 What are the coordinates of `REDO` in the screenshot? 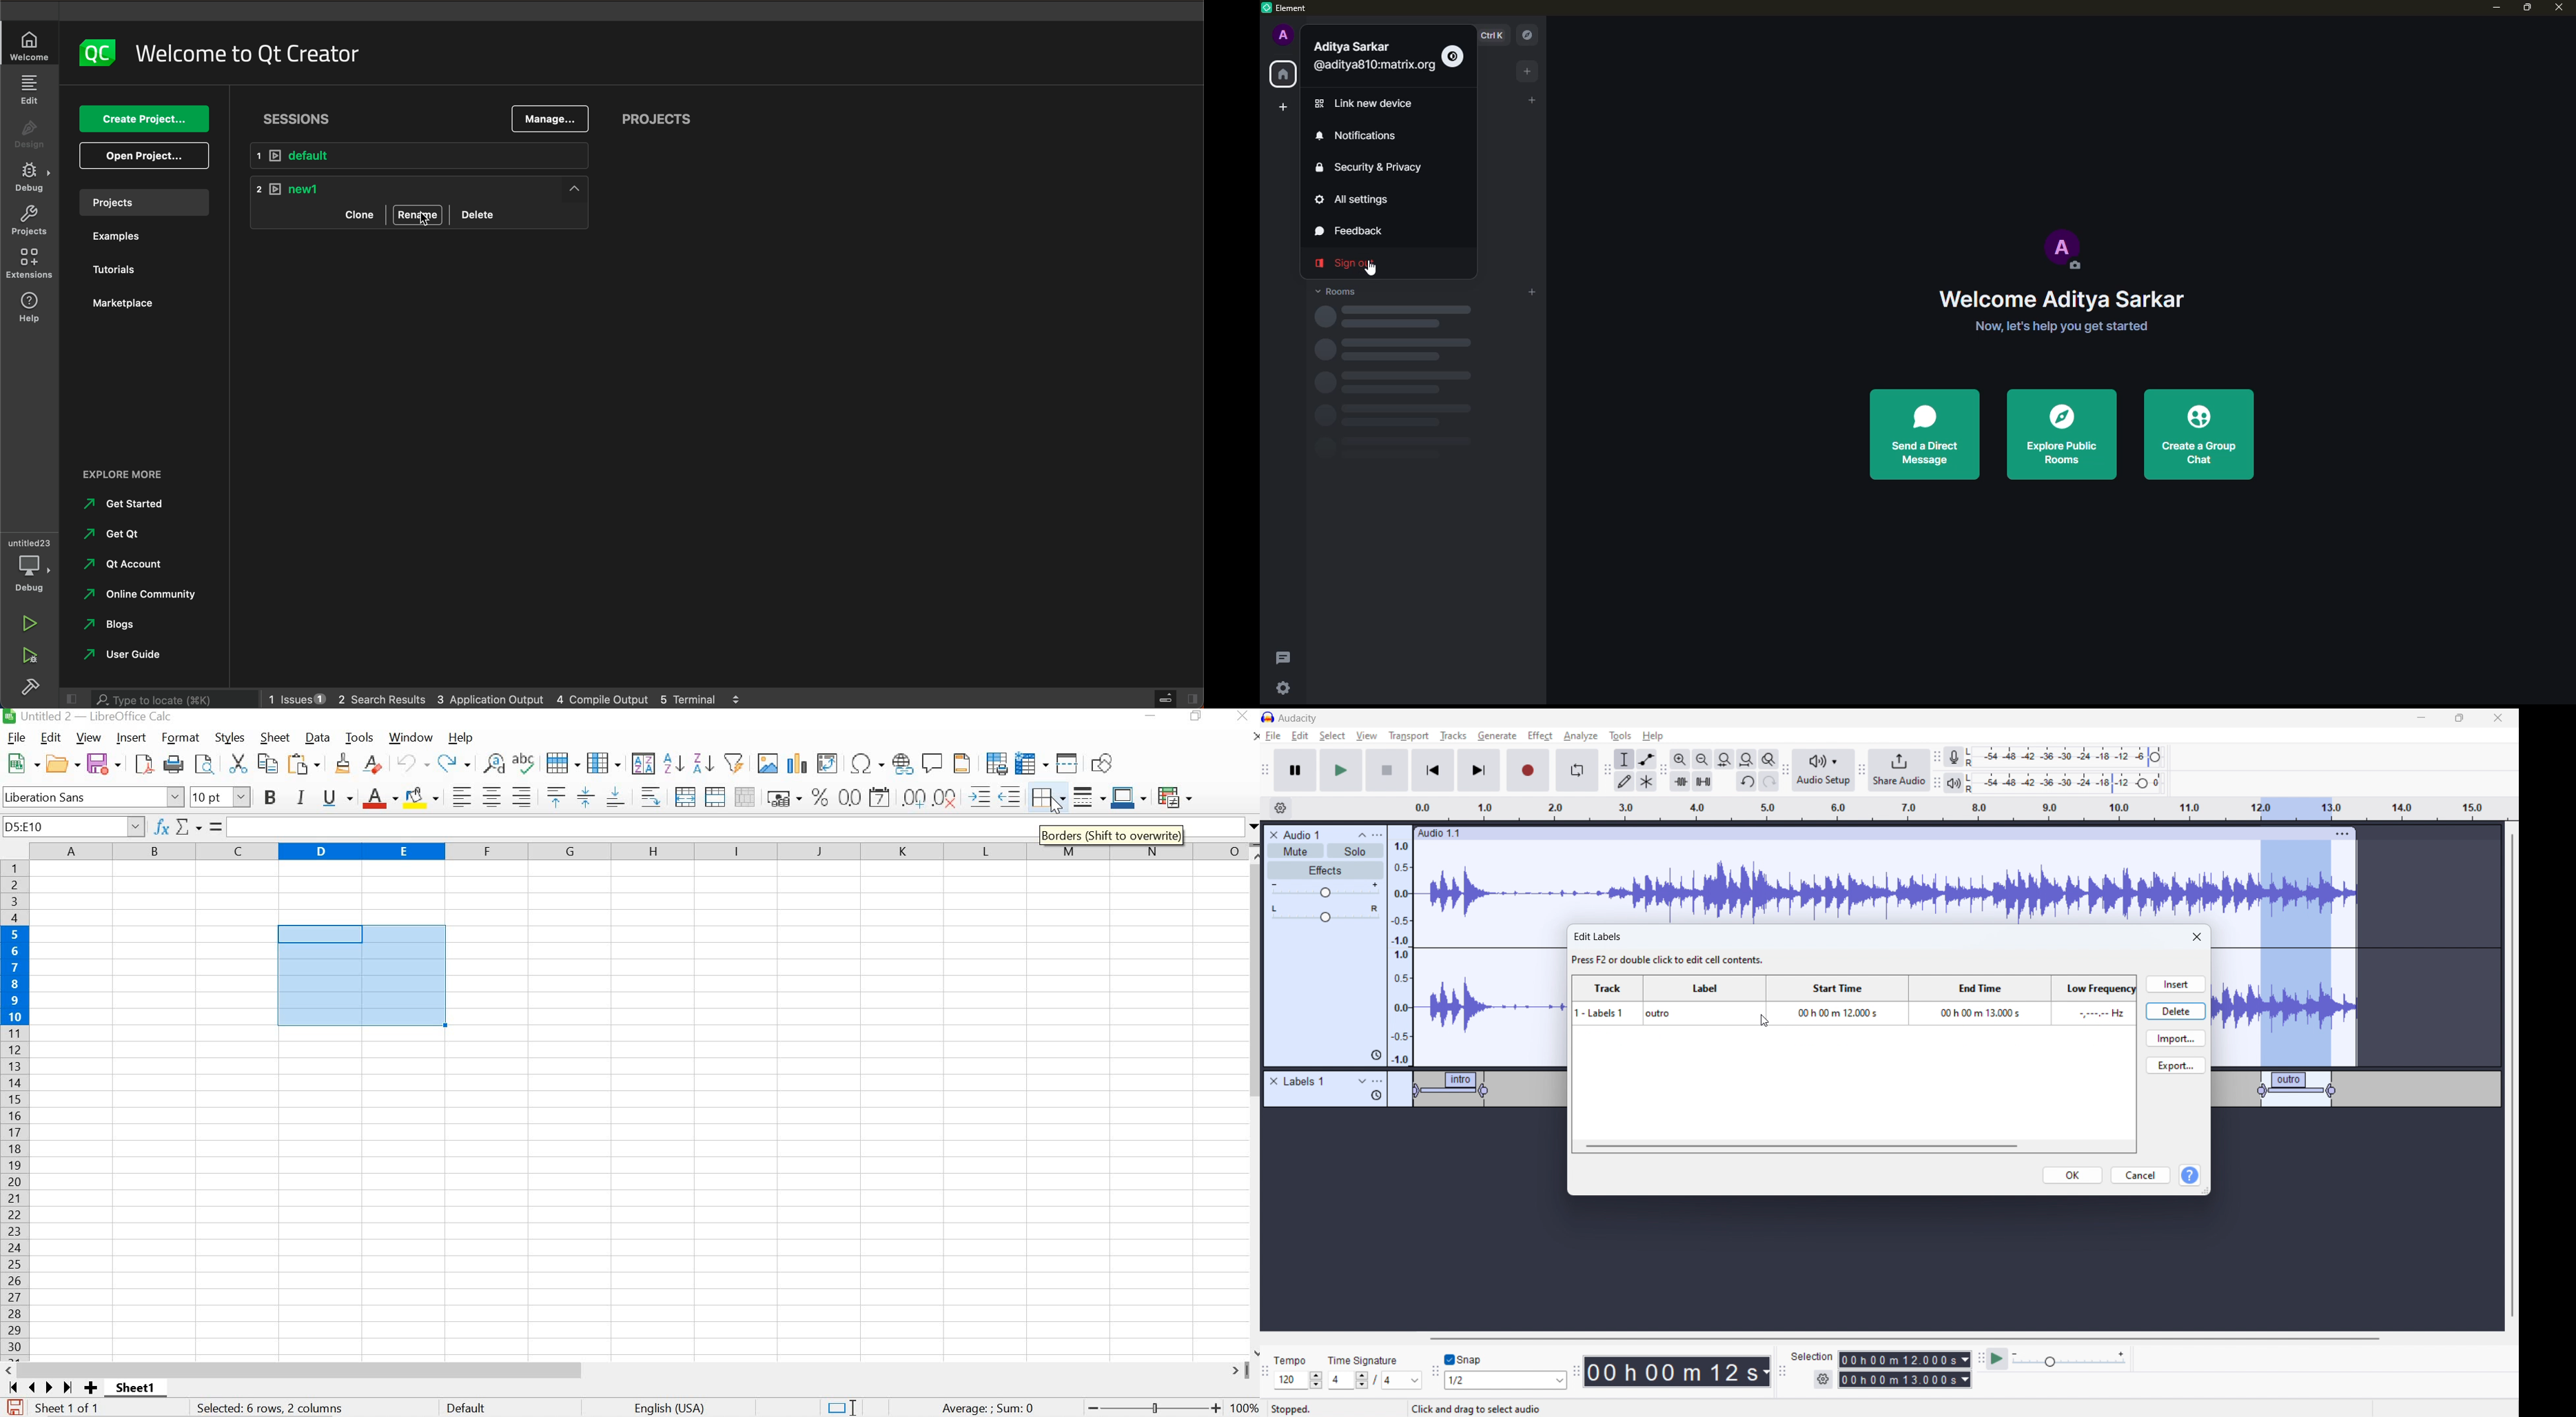 It's located at (454, 764).